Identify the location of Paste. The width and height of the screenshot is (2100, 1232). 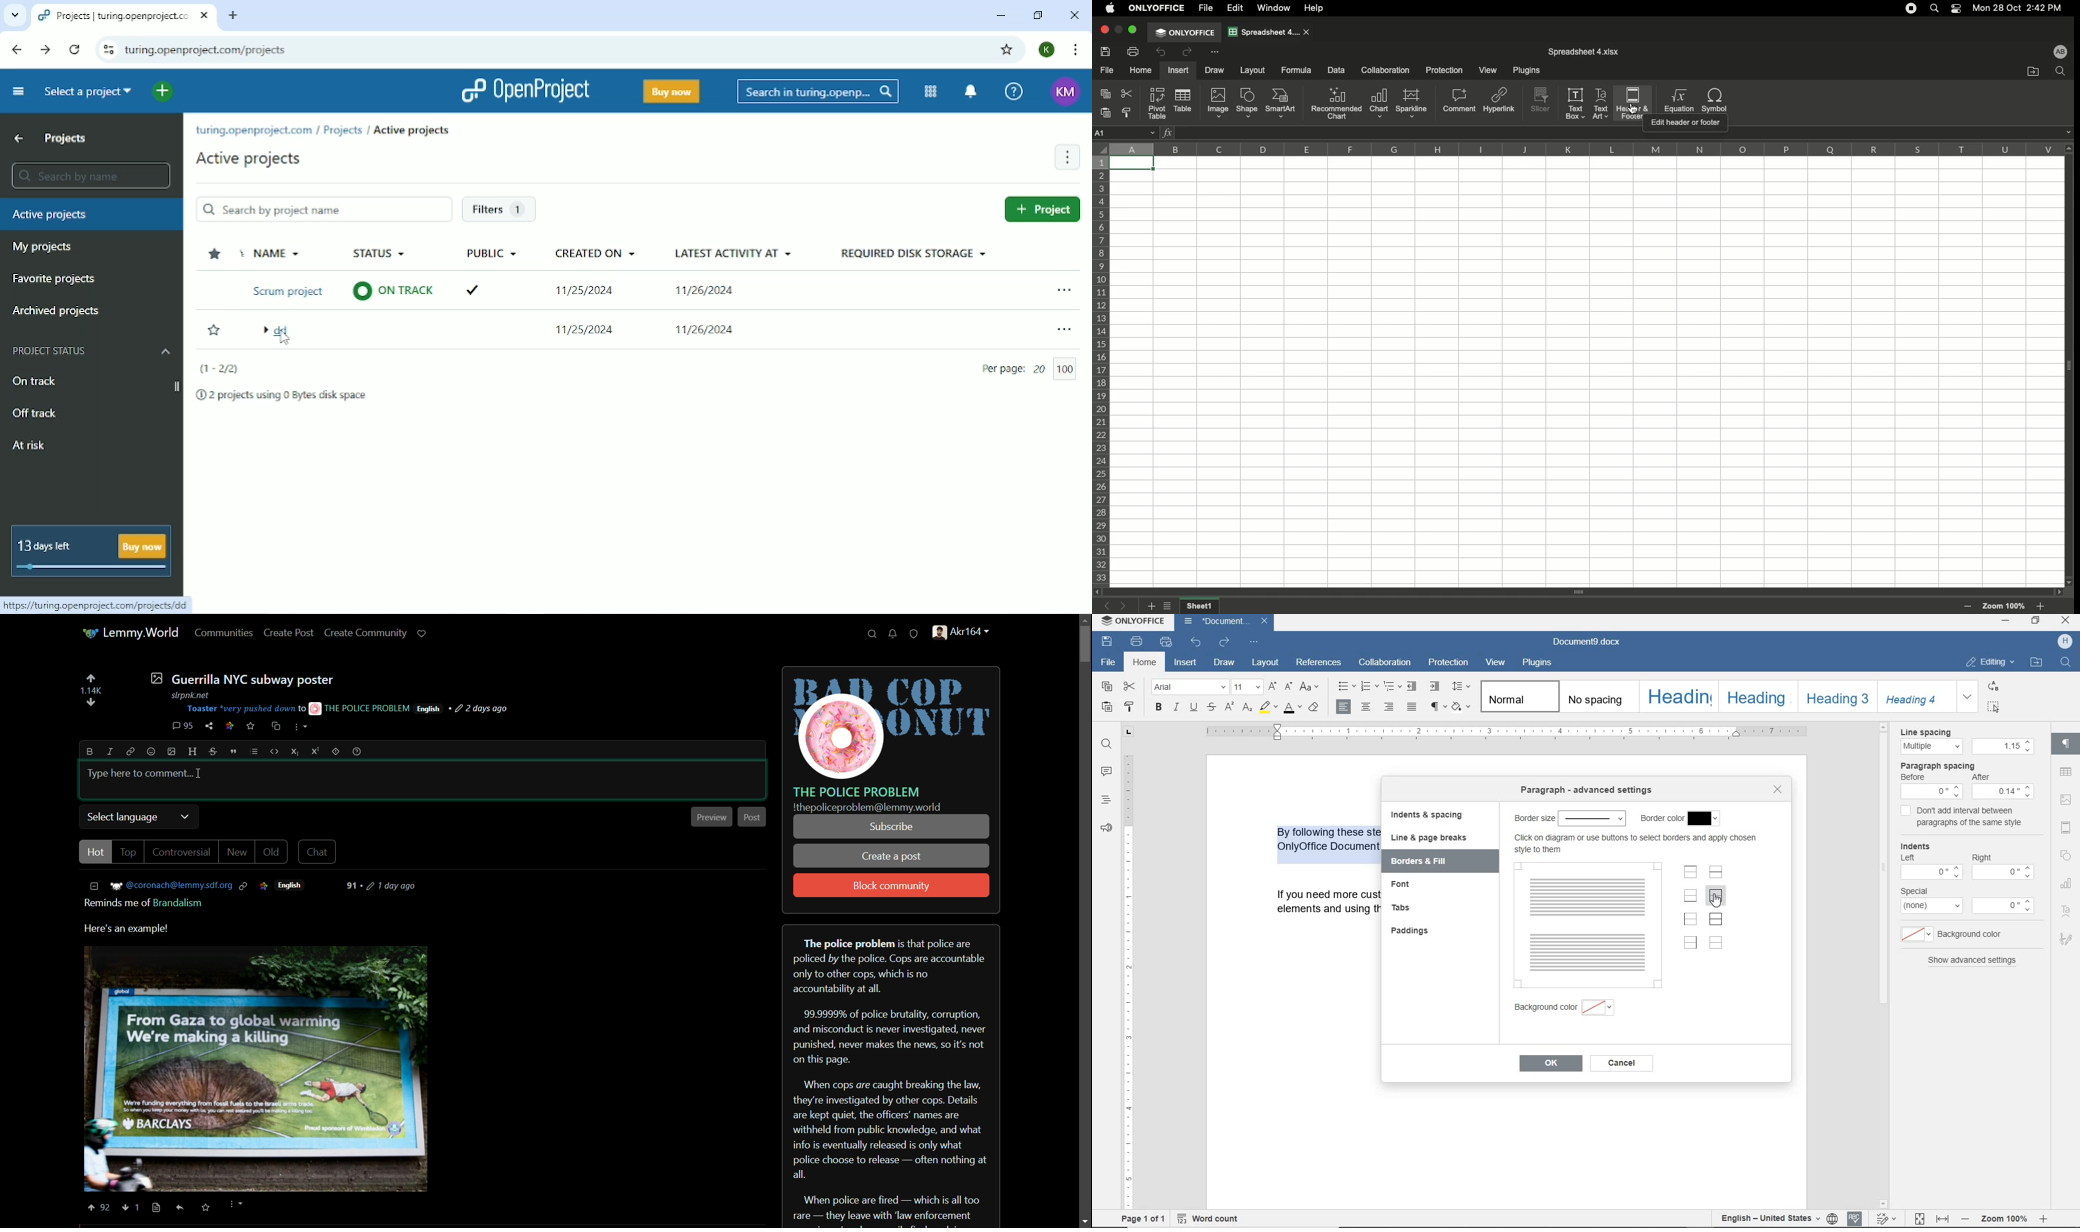
(1107, 113).